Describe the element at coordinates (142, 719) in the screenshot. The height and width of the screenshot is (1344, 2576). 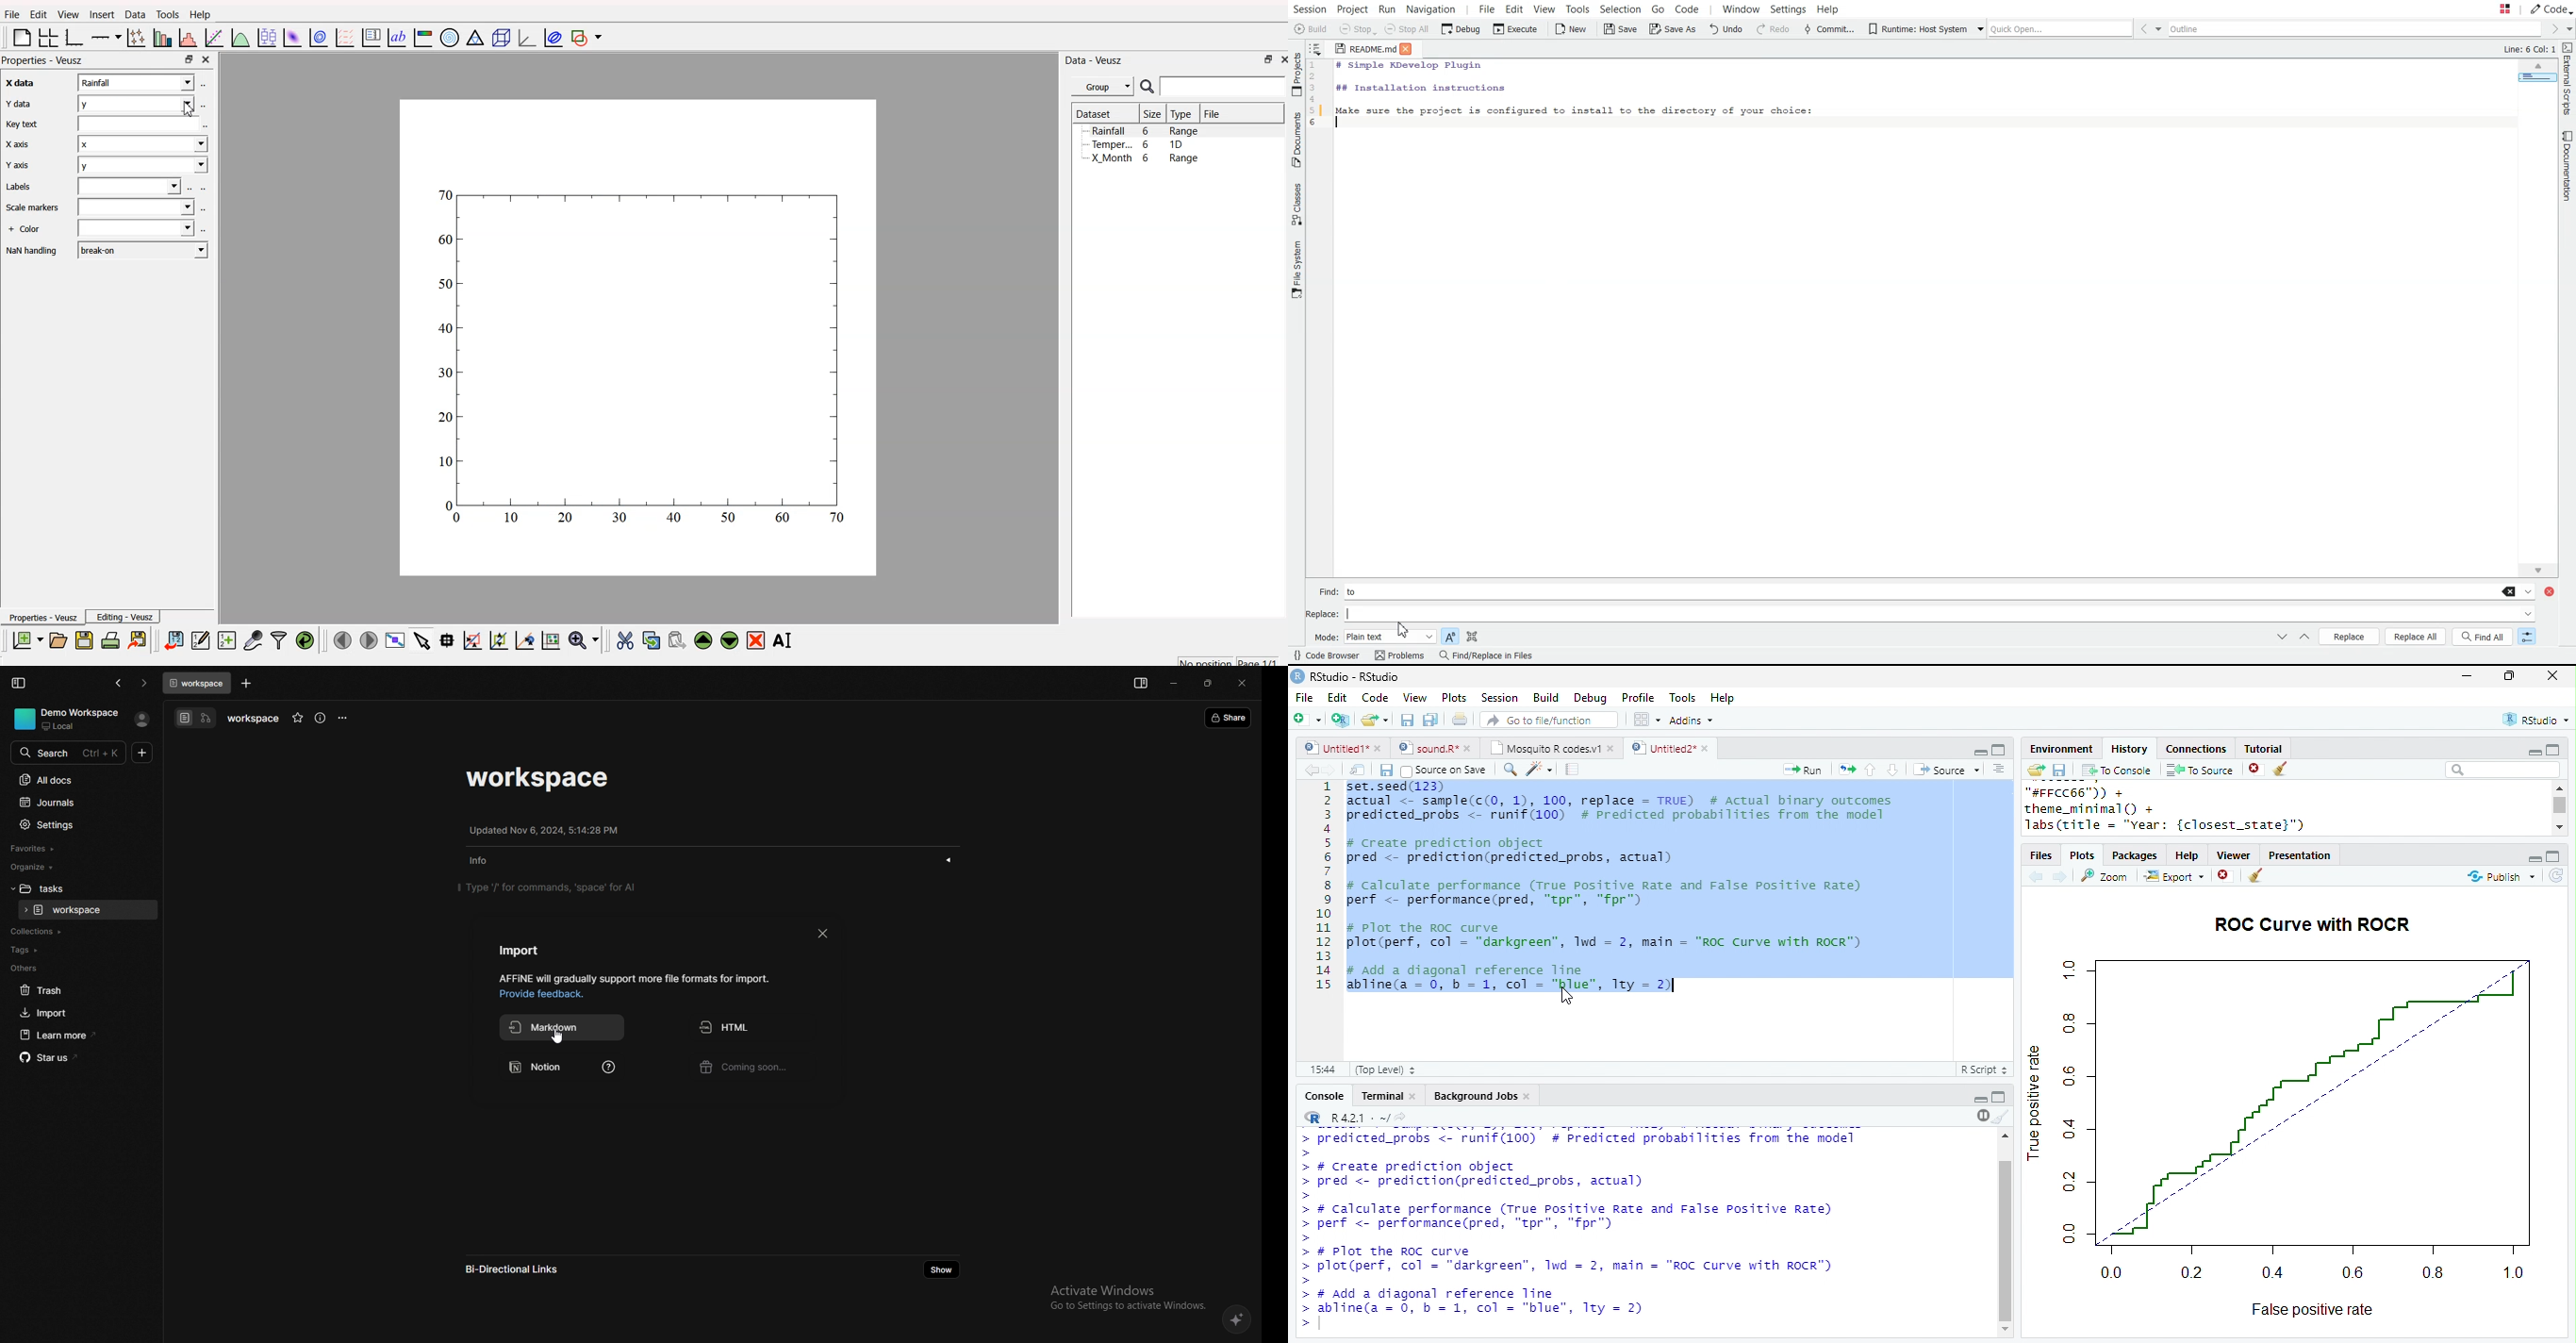
I see `profile` at that location.